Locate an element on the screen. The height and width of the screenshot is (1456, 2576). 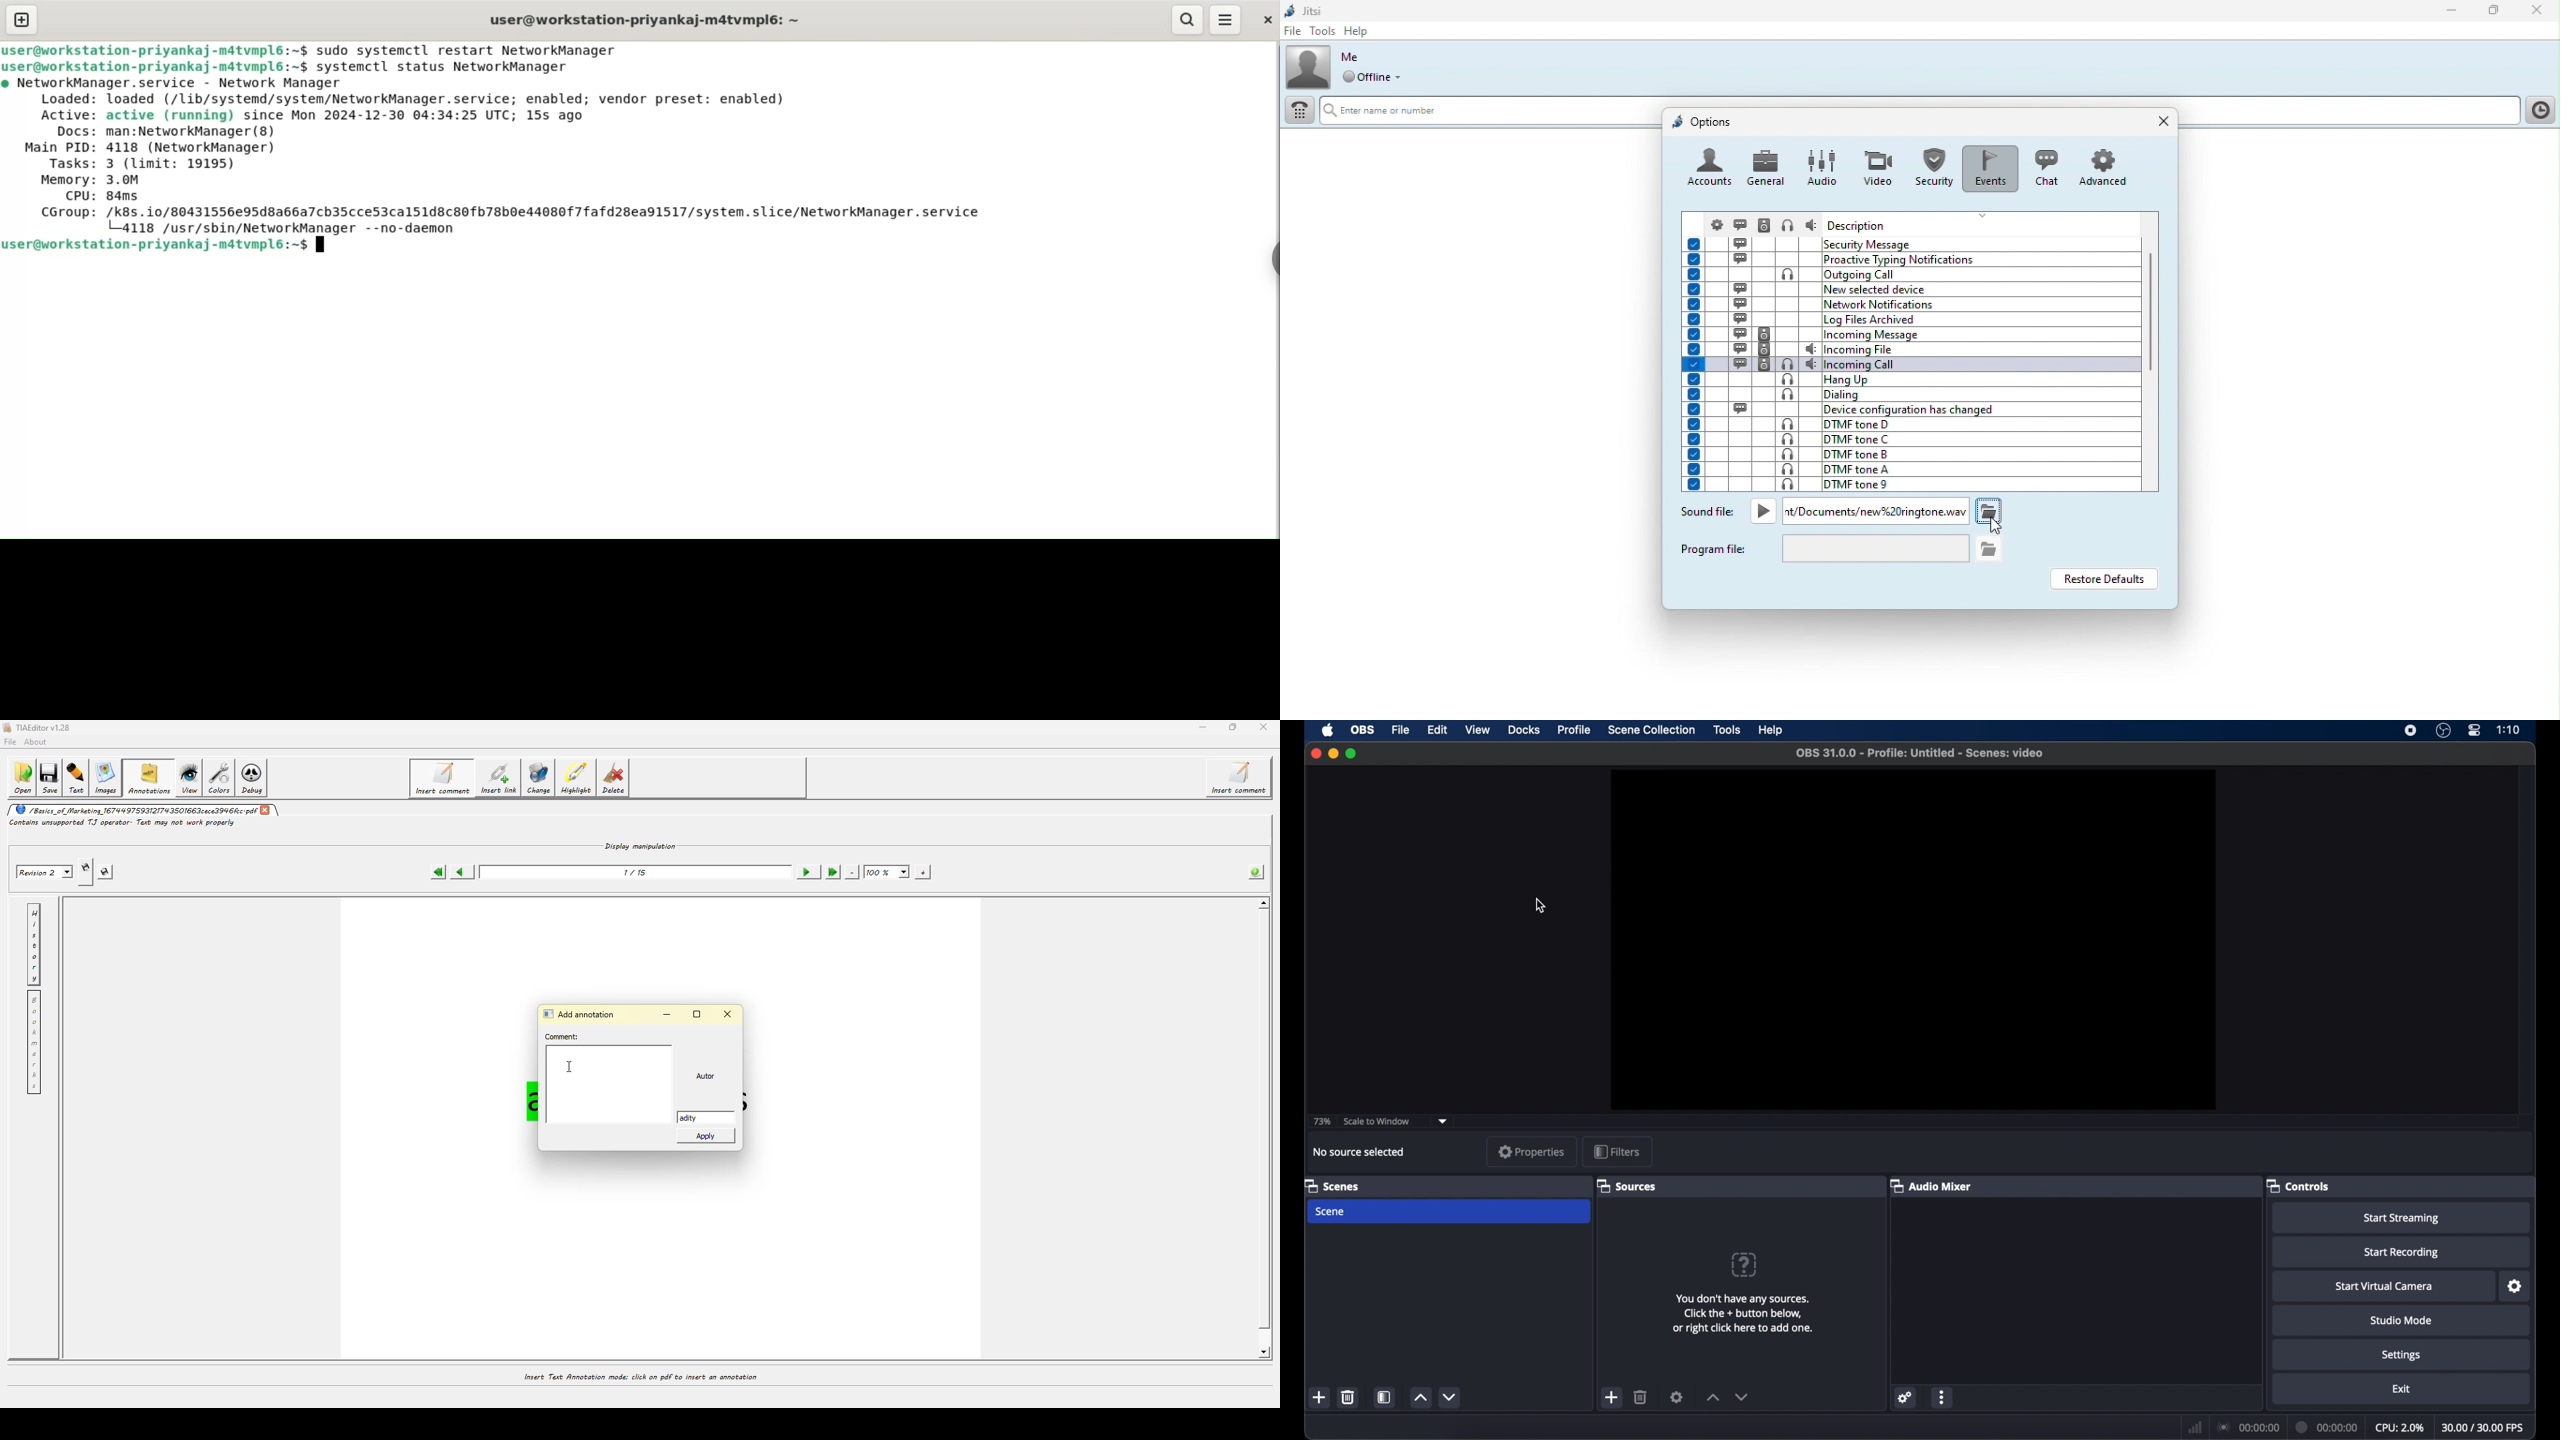
tools is located at coordinates (1727, 730).